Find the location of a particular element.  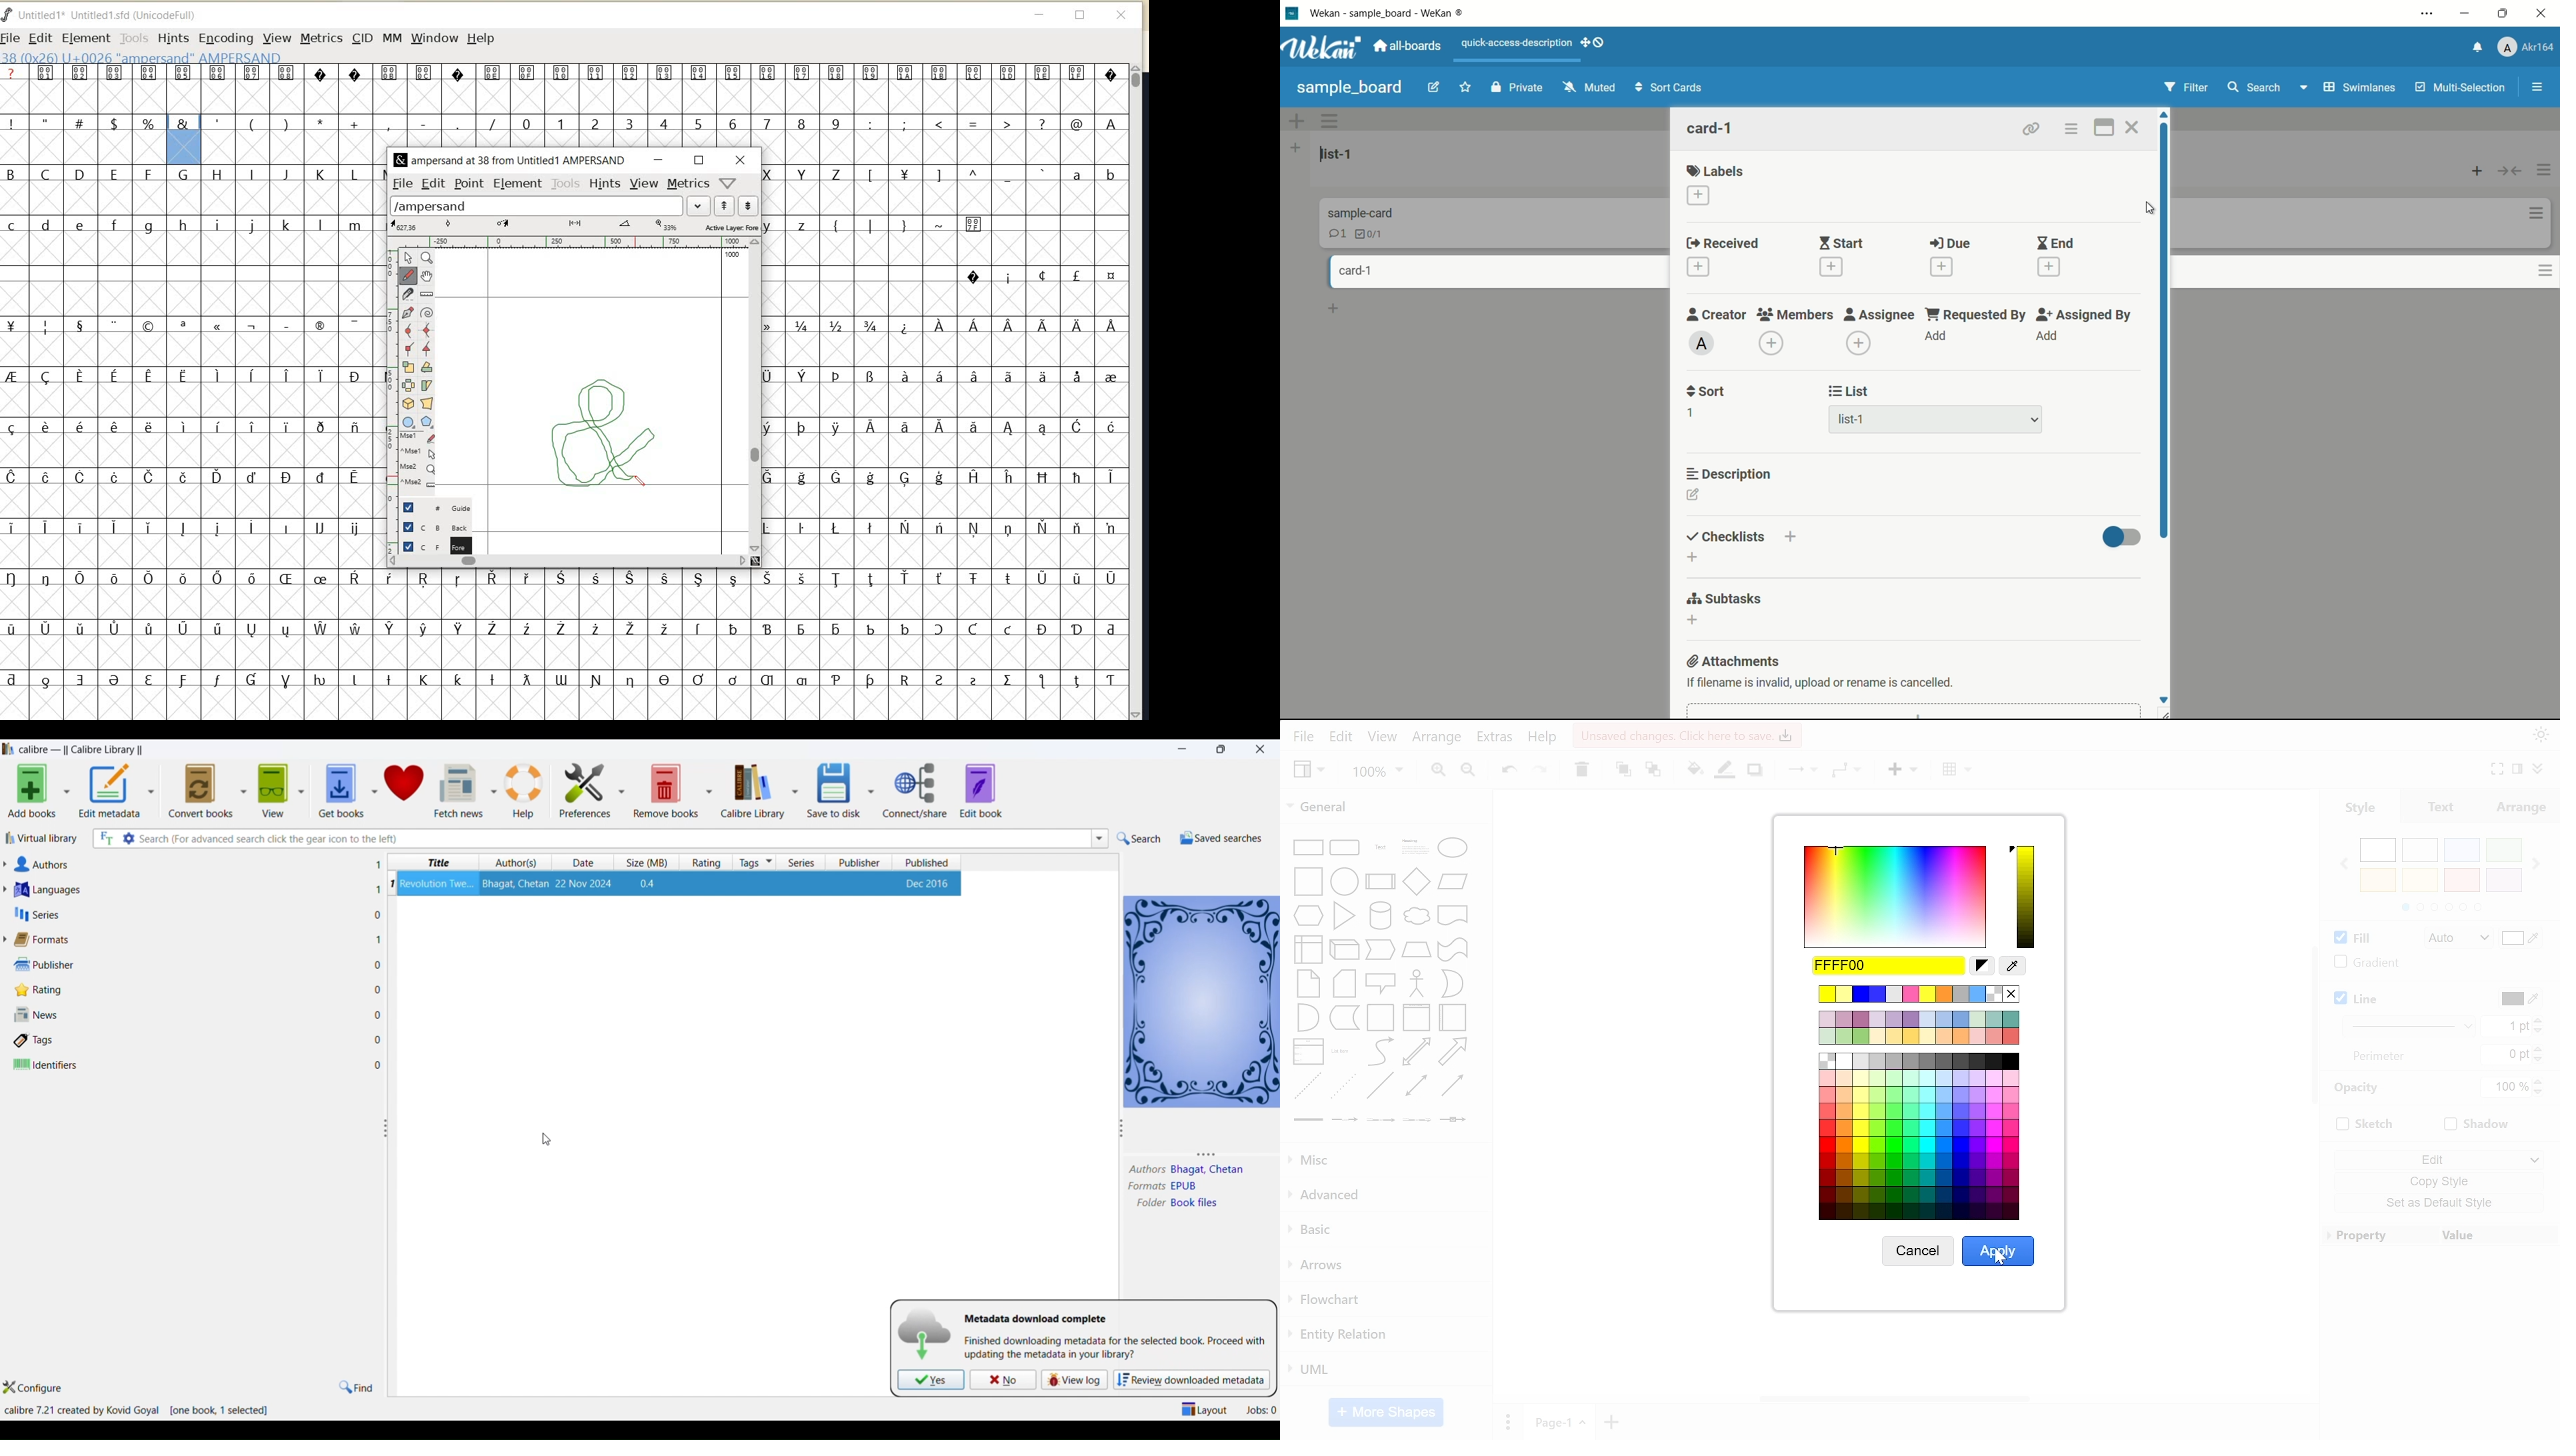

comments is located at coordinates (1337, 233).